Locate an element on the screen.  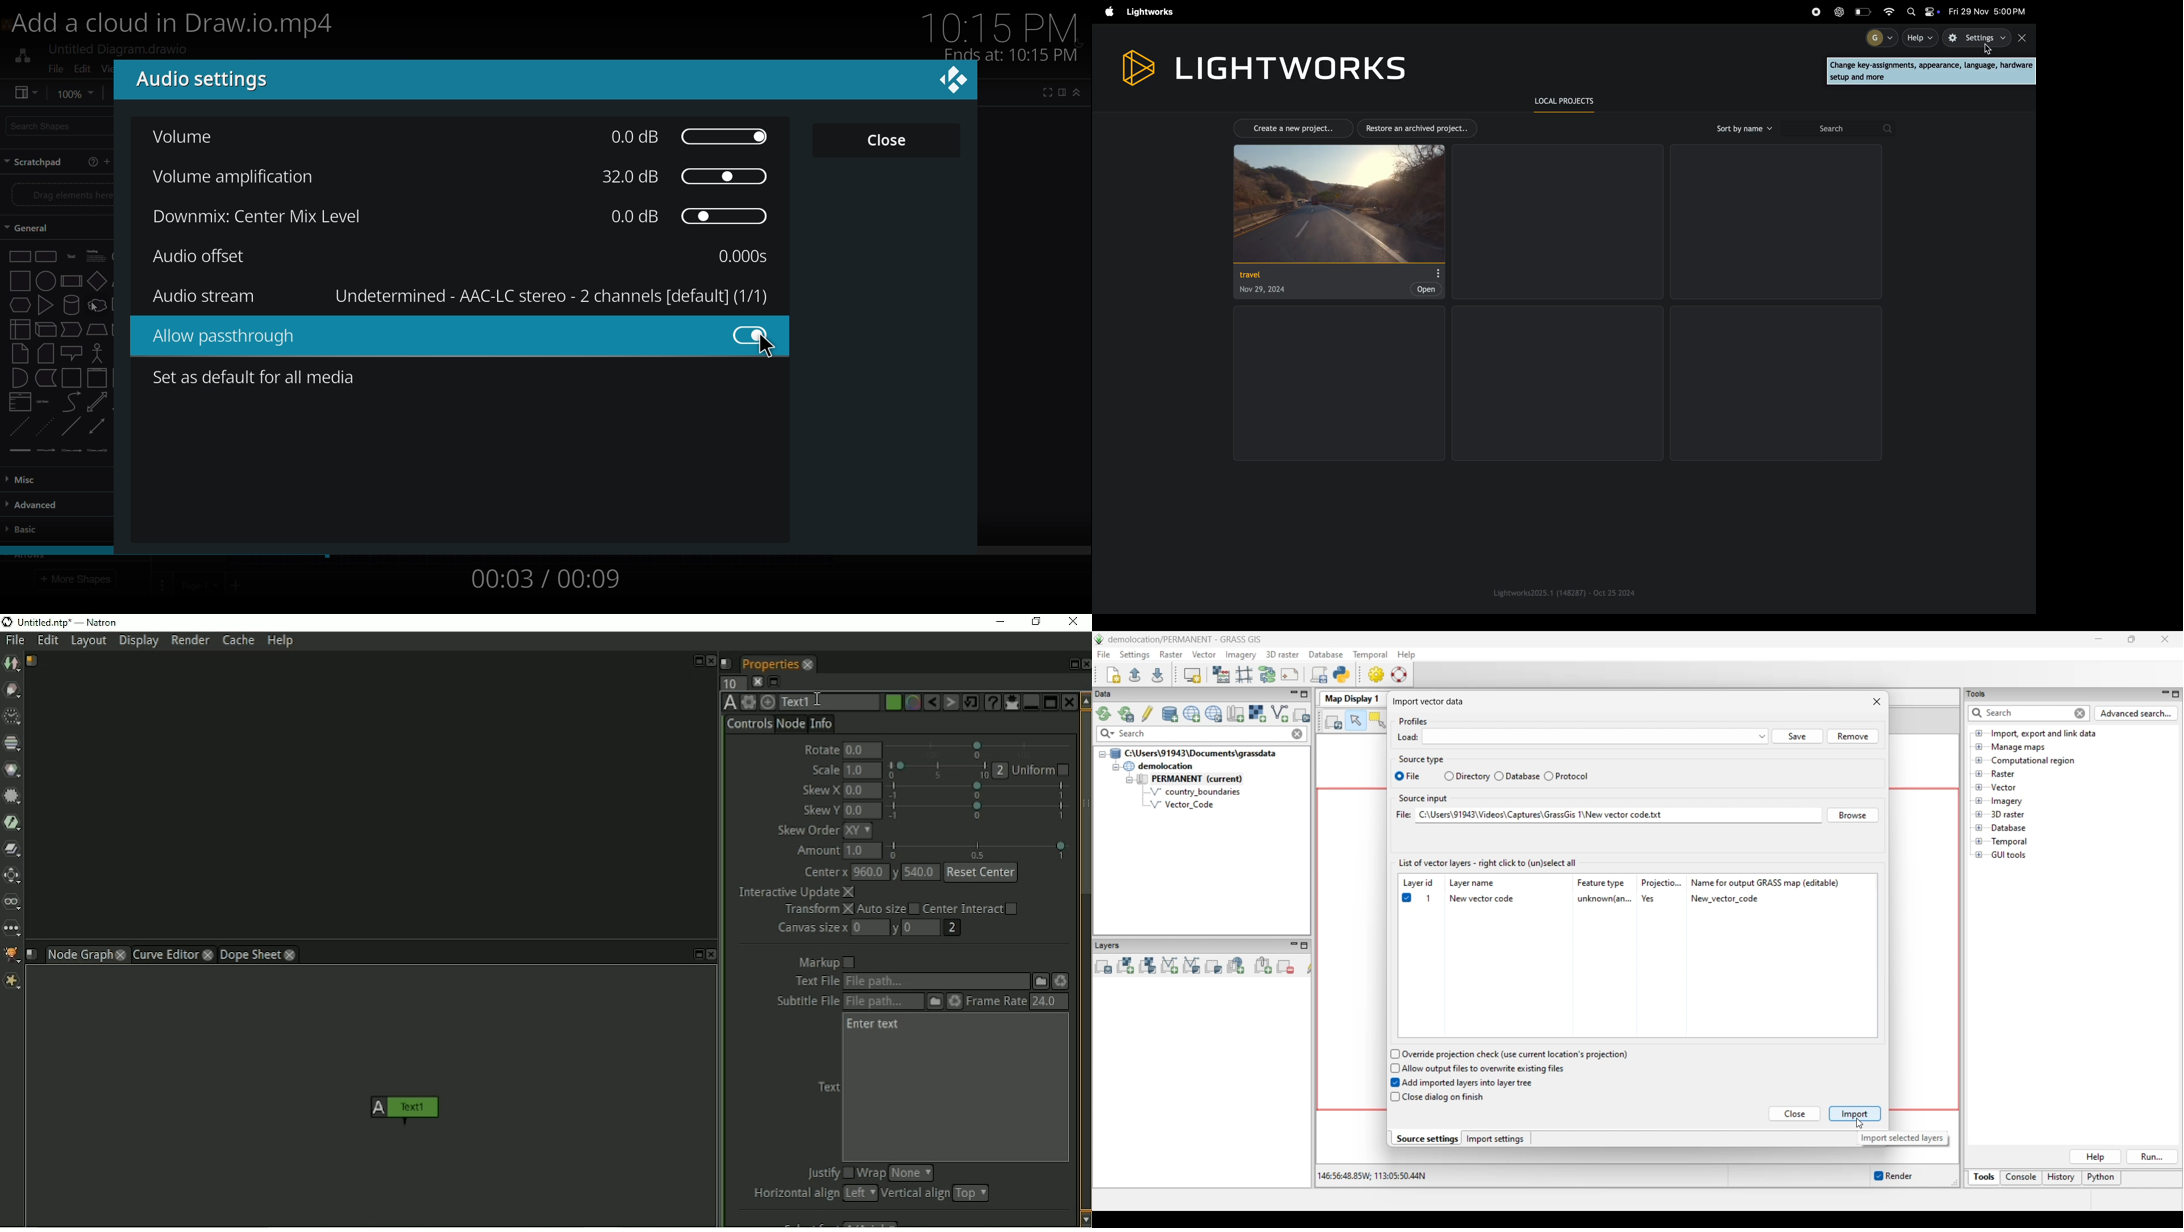
light works version is located at coordinates (1565, 592).